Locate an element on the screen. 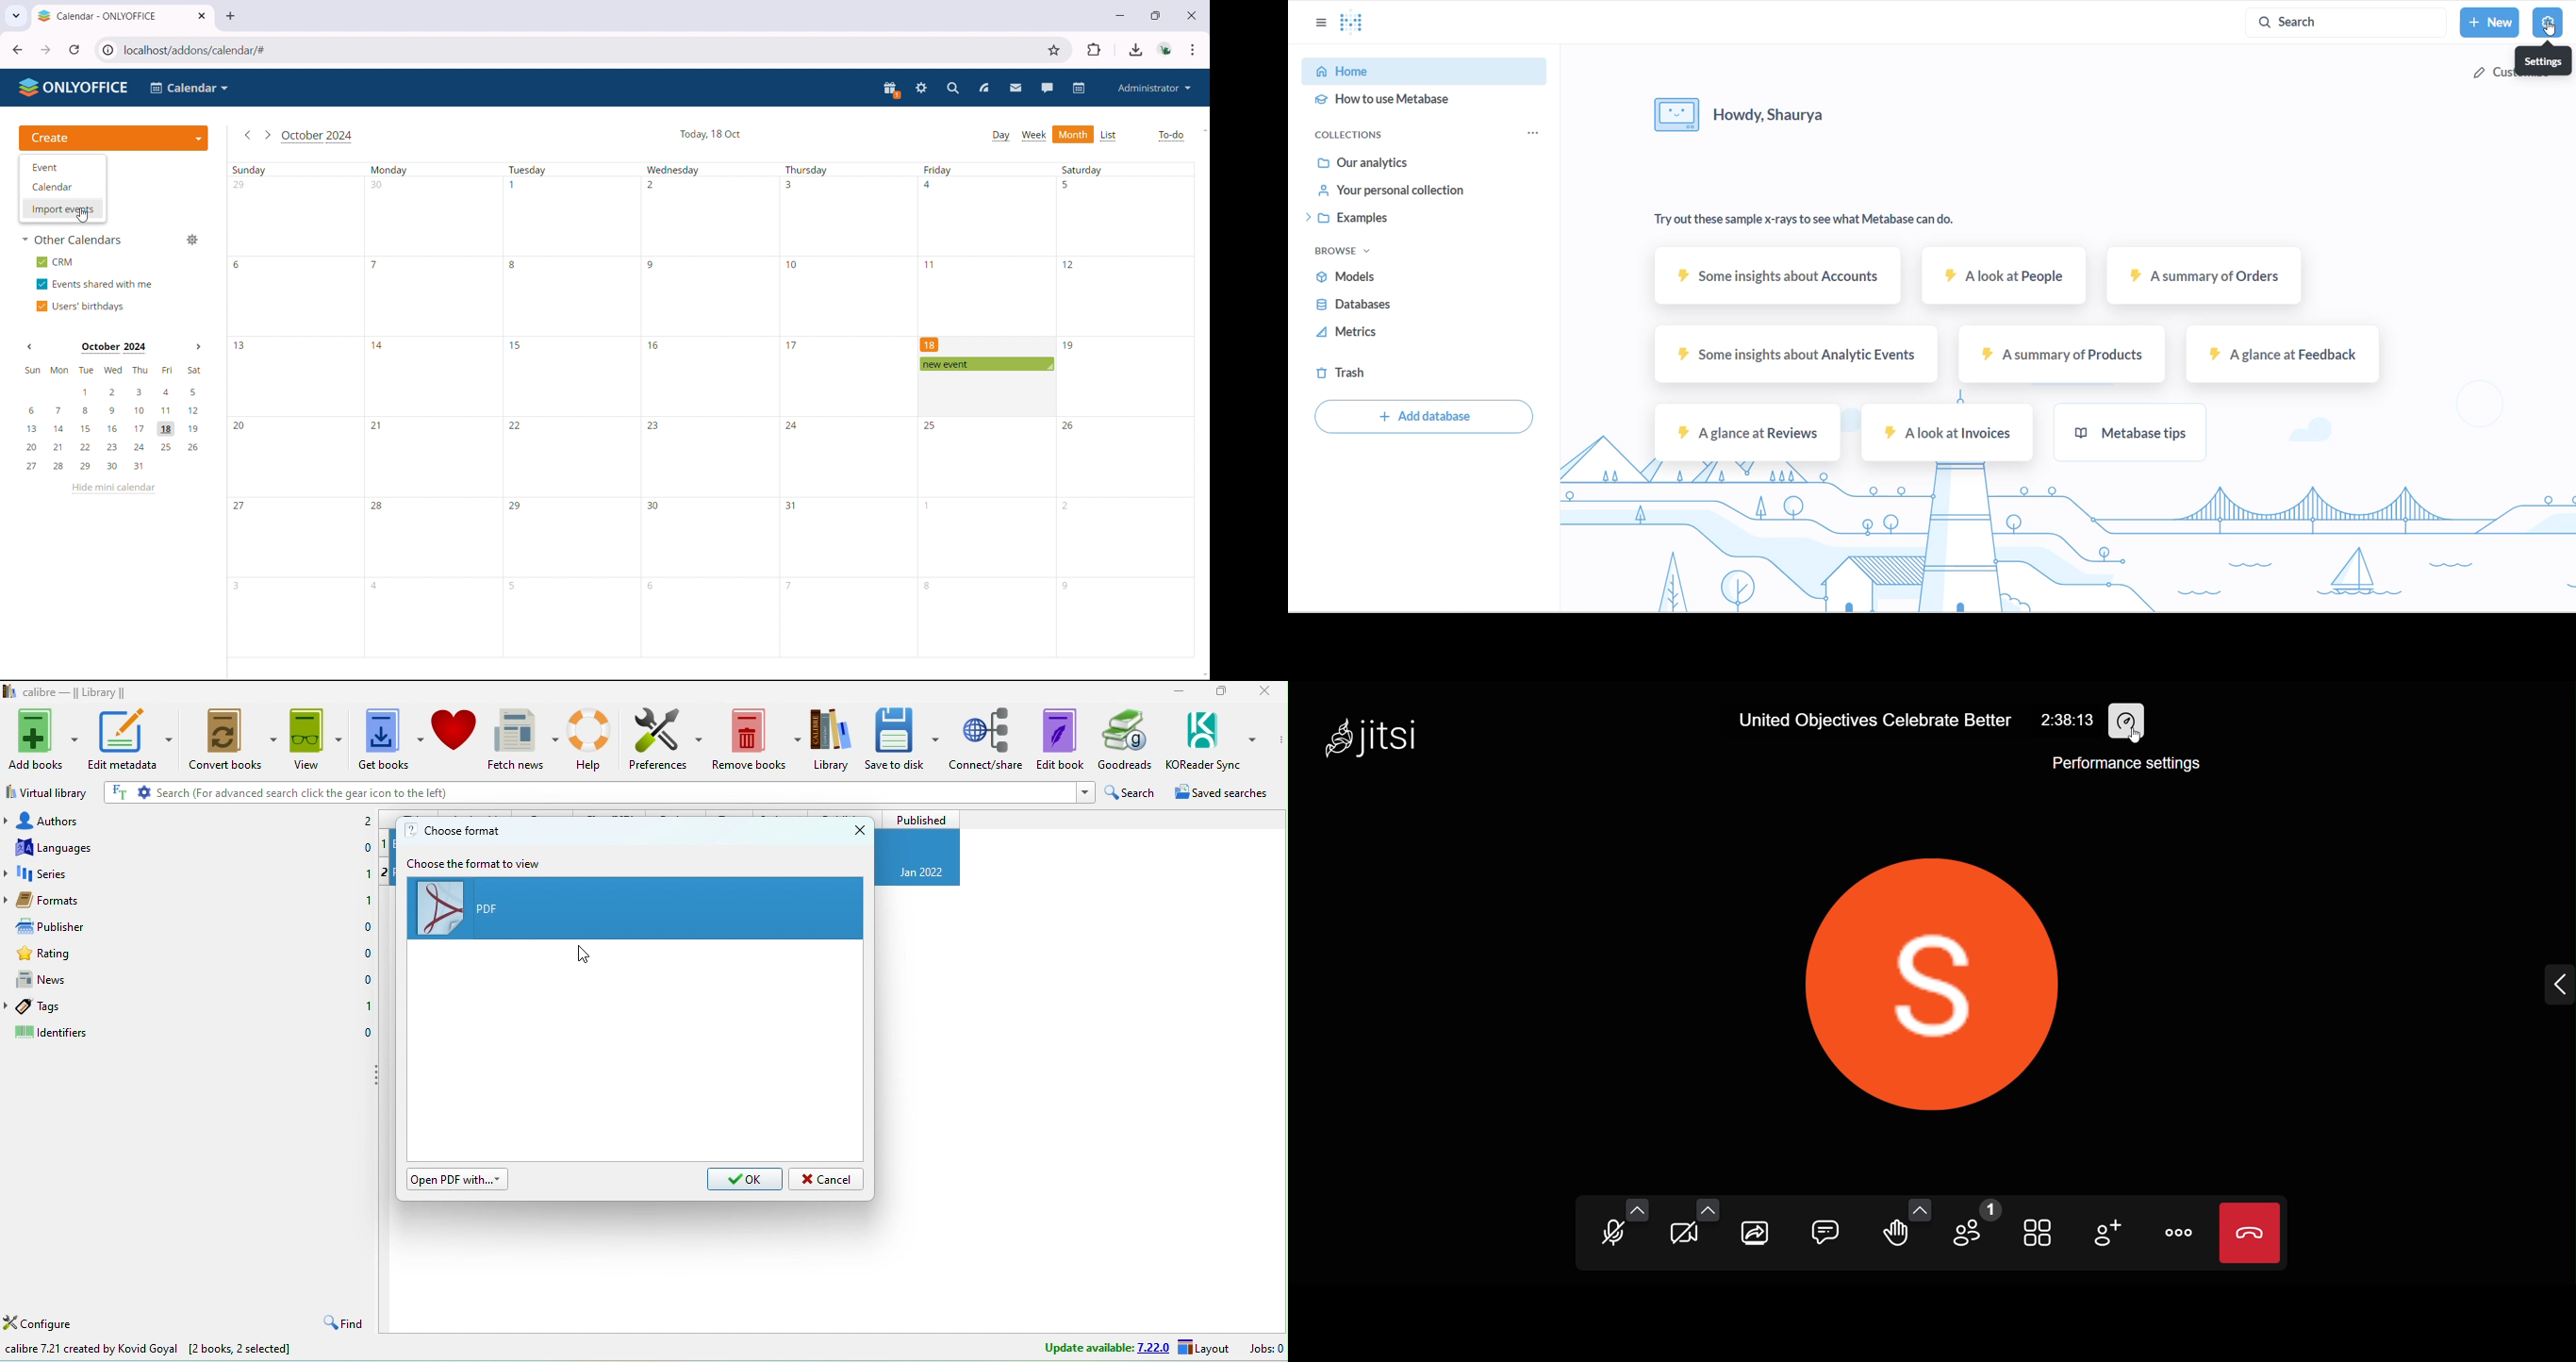  18 is located at coordinates (930, 344).